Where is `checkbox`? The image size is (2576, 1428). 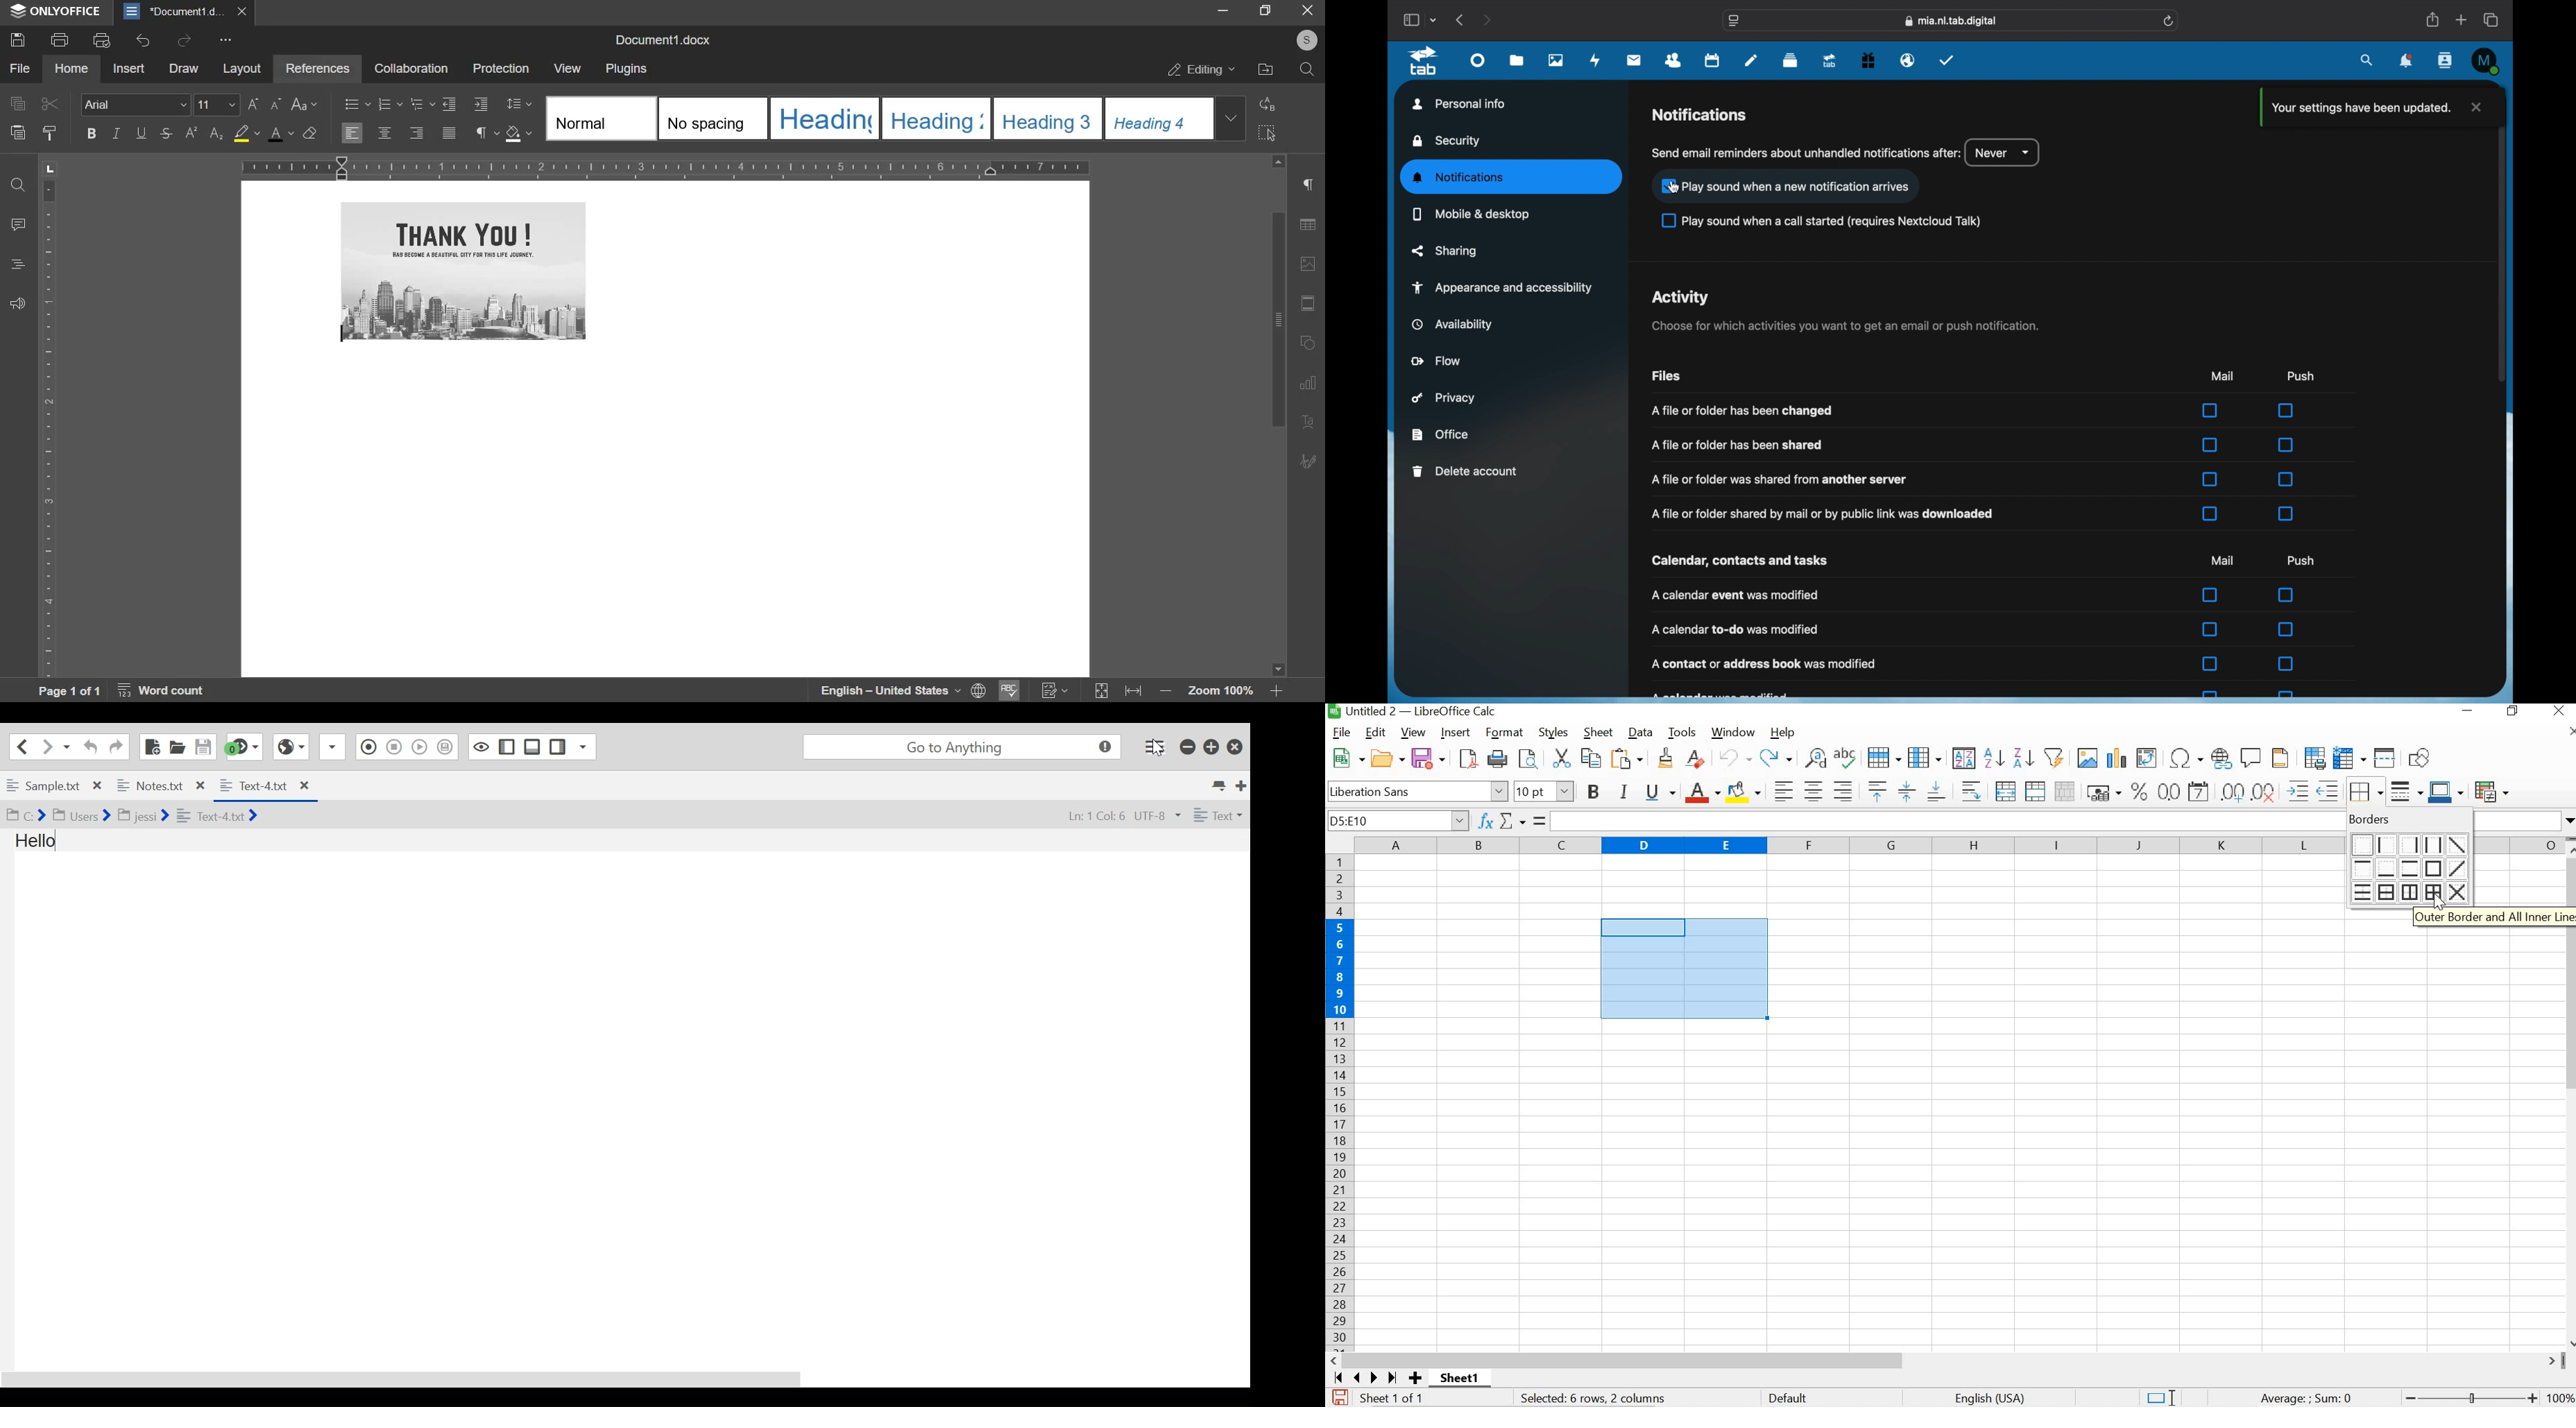 checkbox is located at coordinates (2211, 594).